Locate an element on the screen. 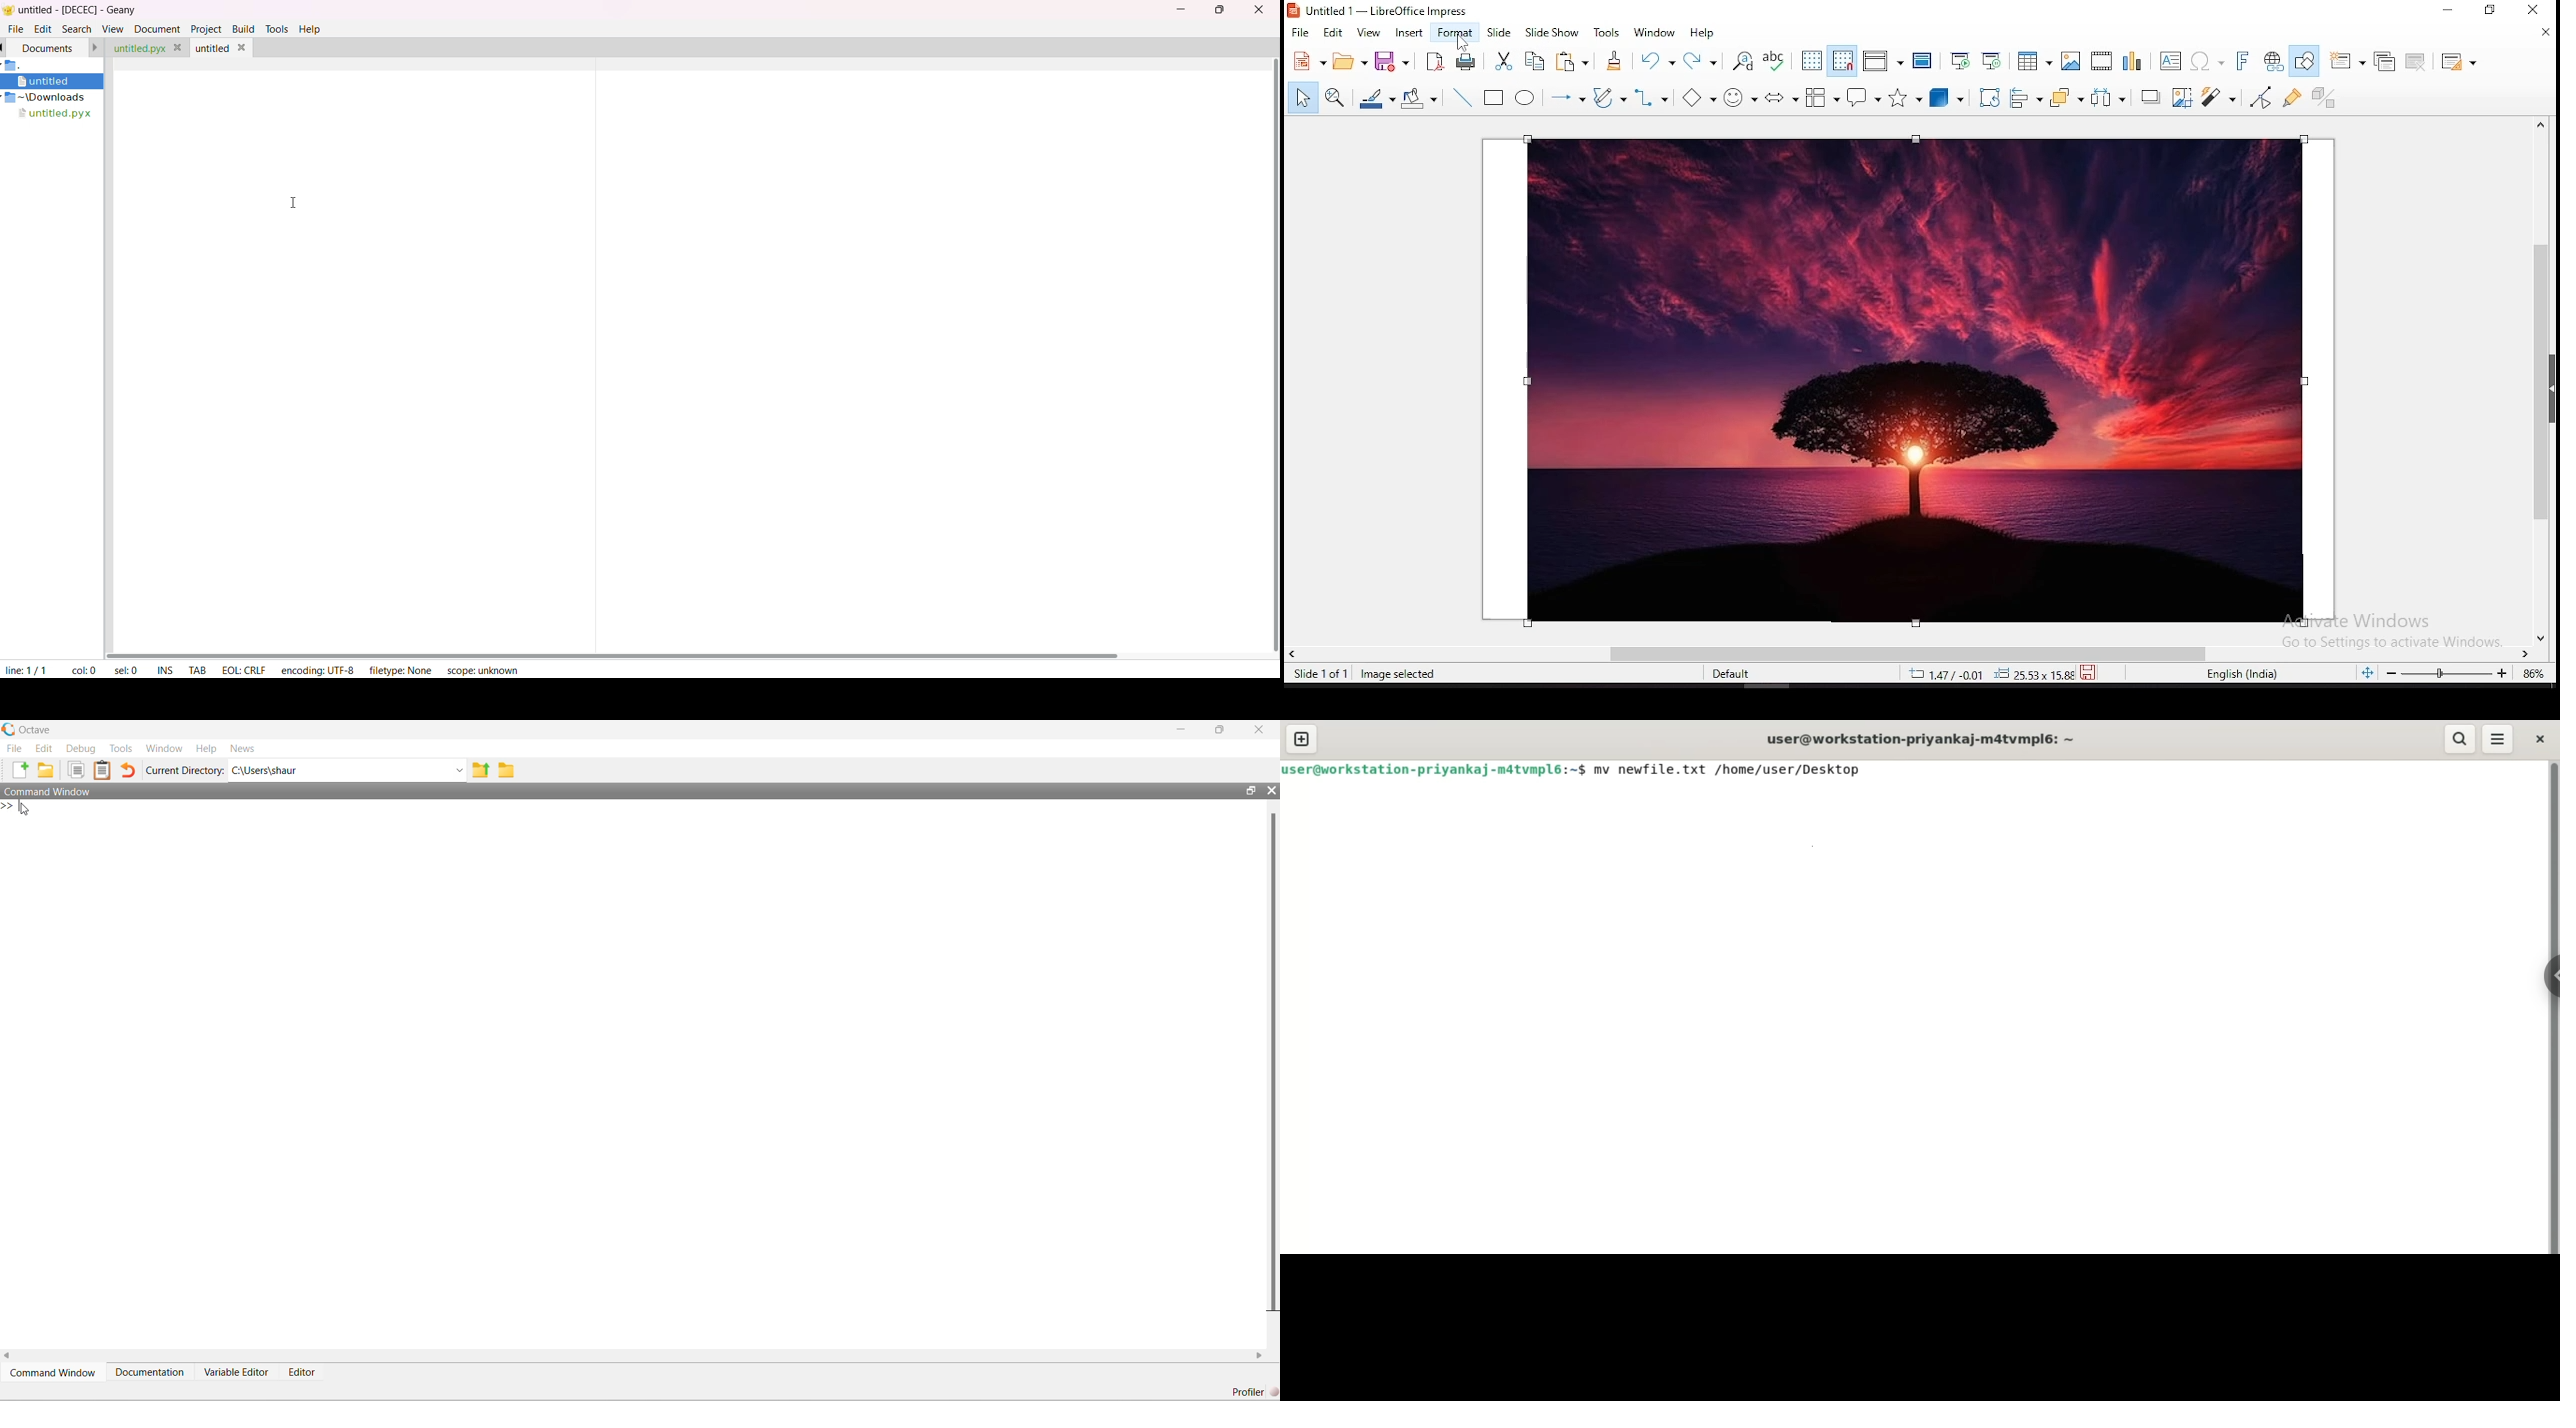  select tool is located at coordinates (1300, 99).